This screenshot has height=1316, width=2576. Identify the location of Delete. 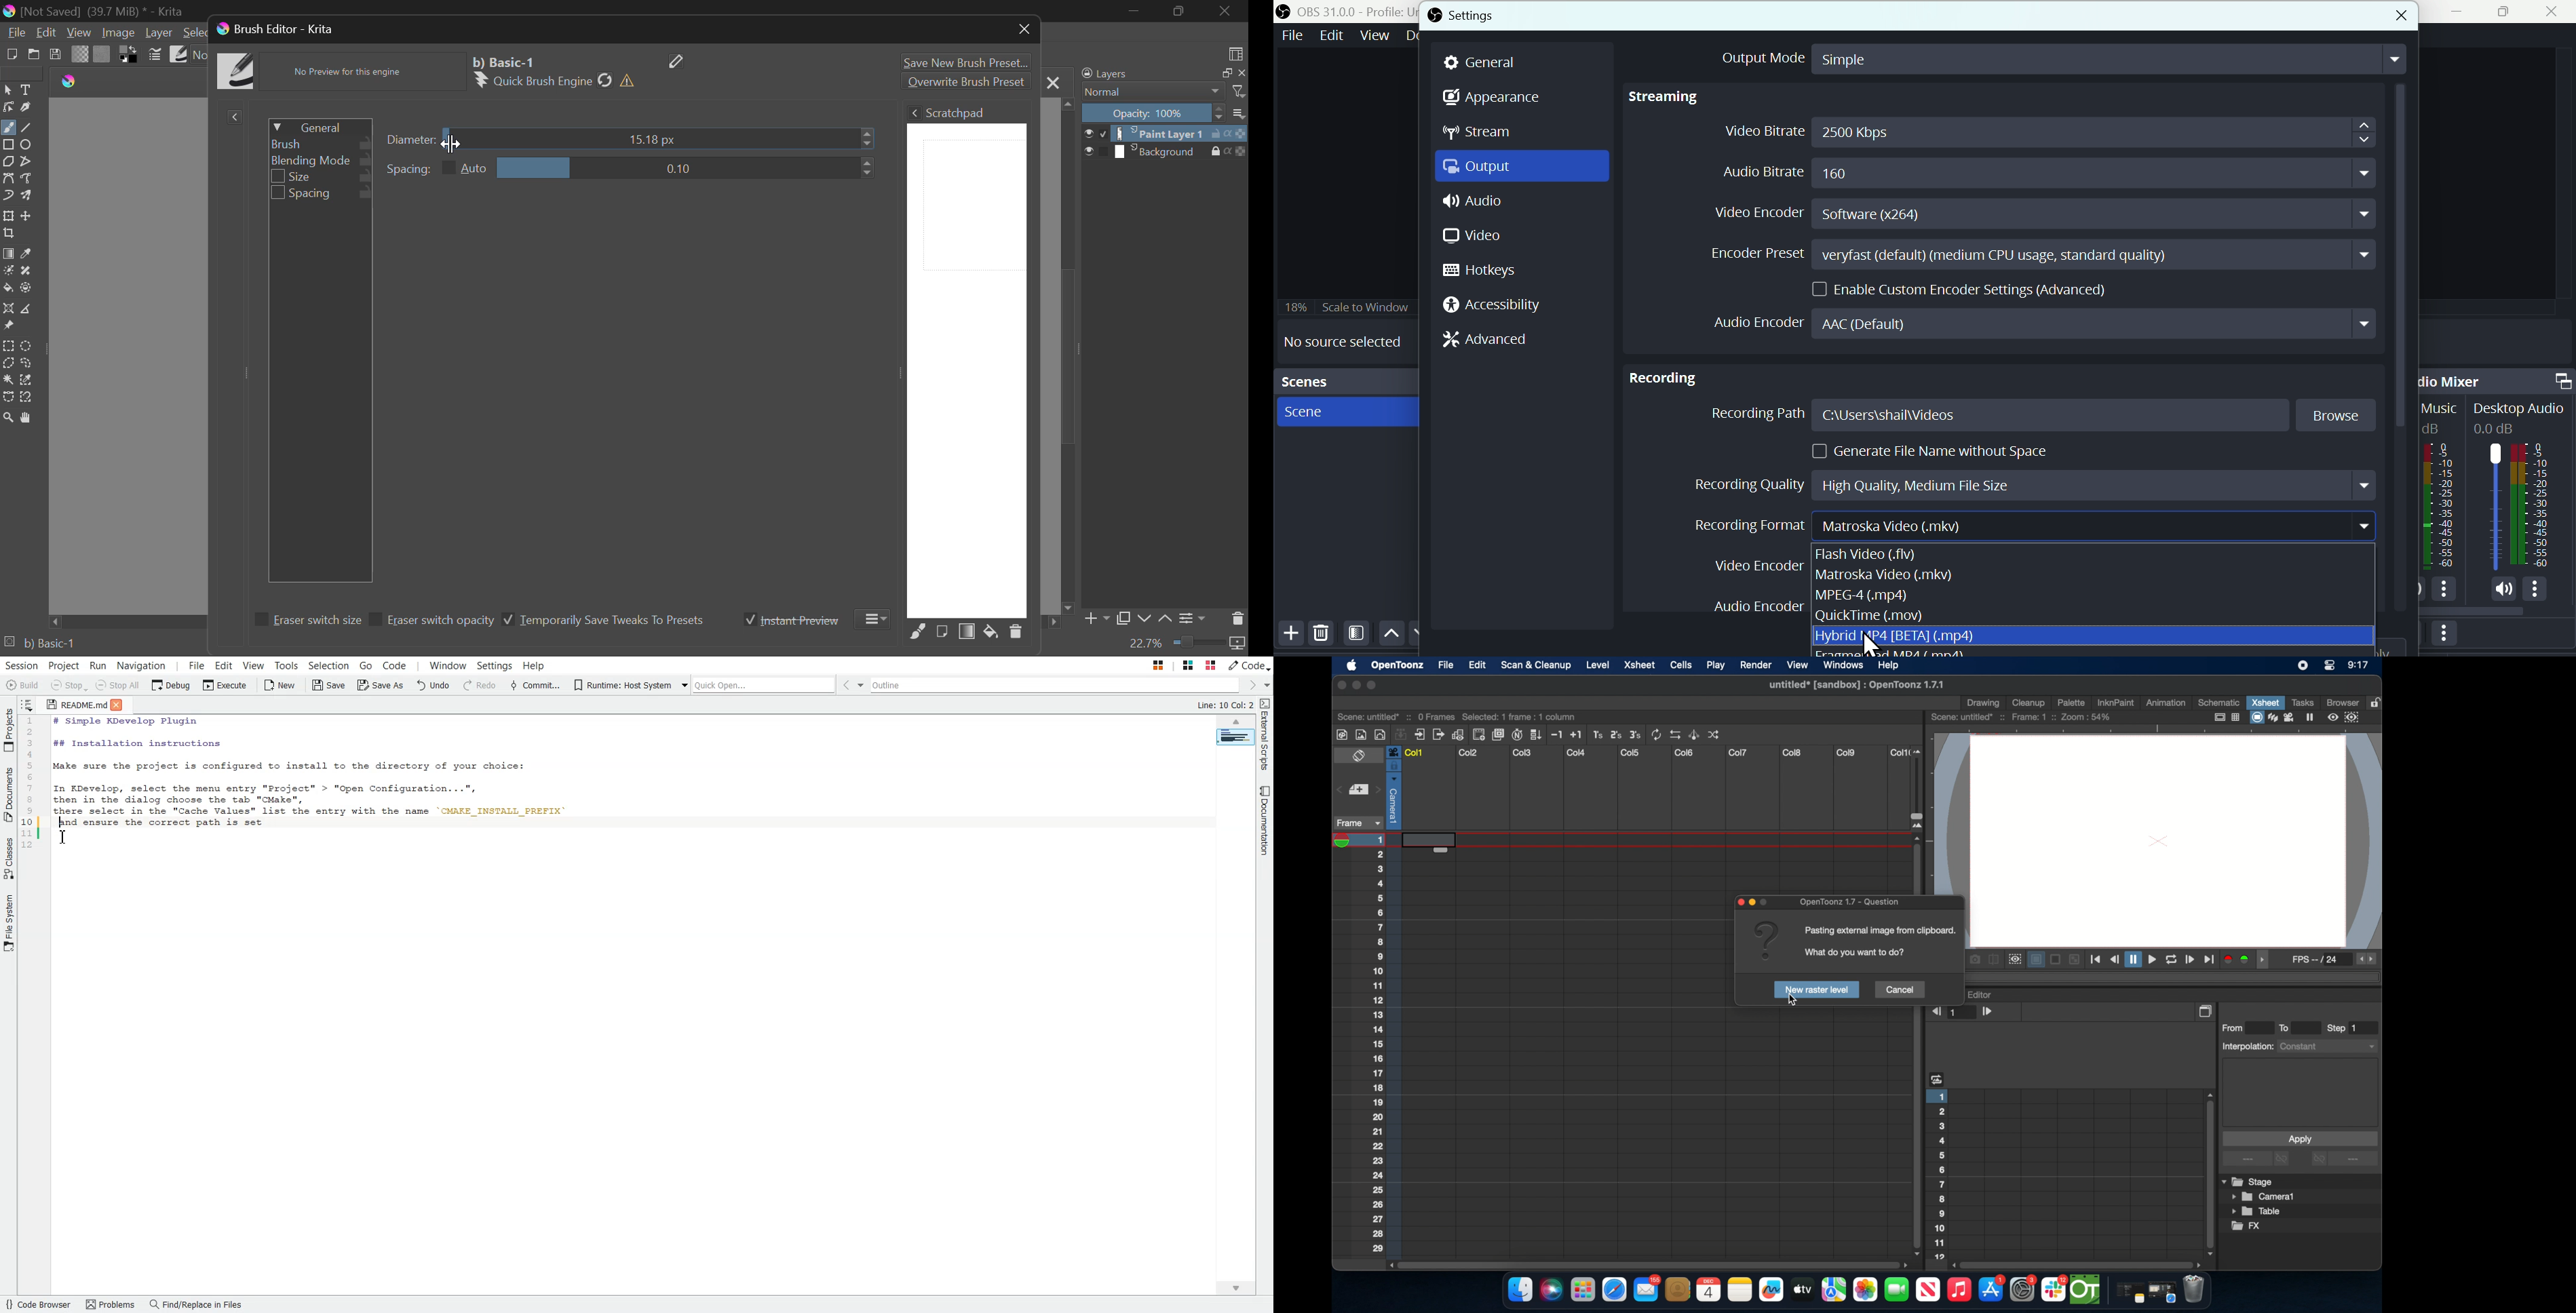
(1327, 638).